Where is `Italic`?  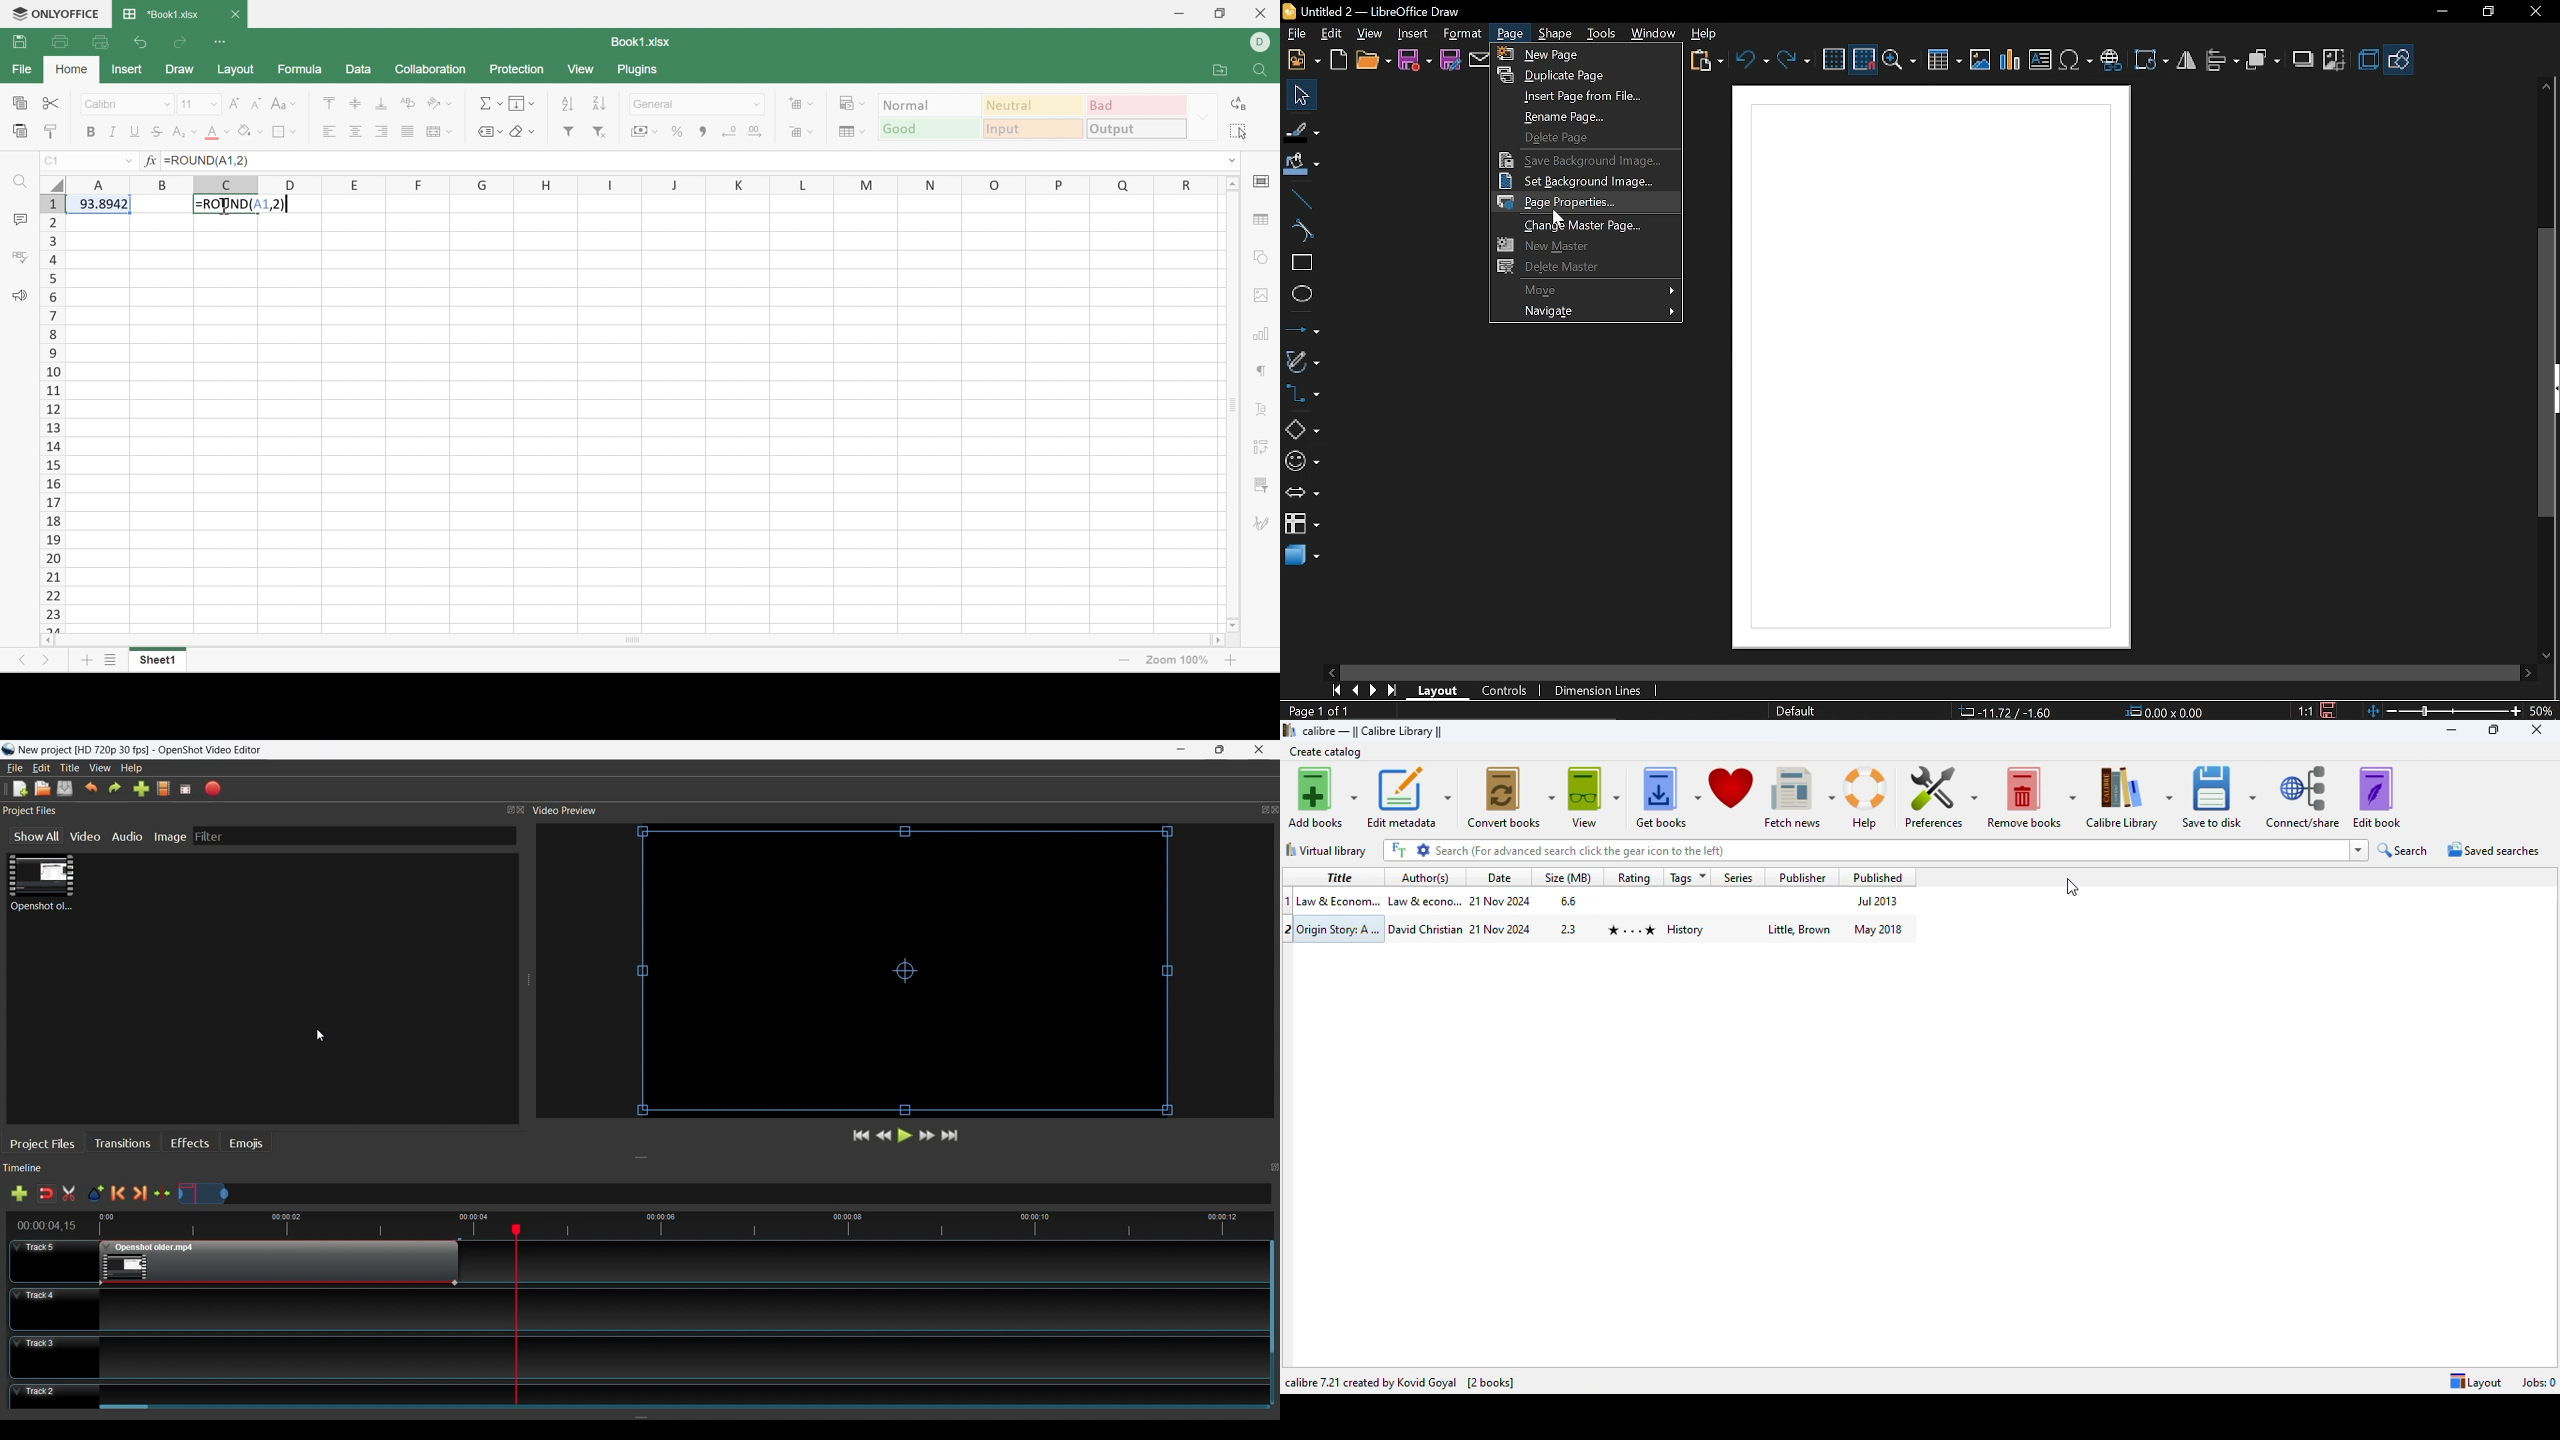 Italic is located at coordinates (113, 131).